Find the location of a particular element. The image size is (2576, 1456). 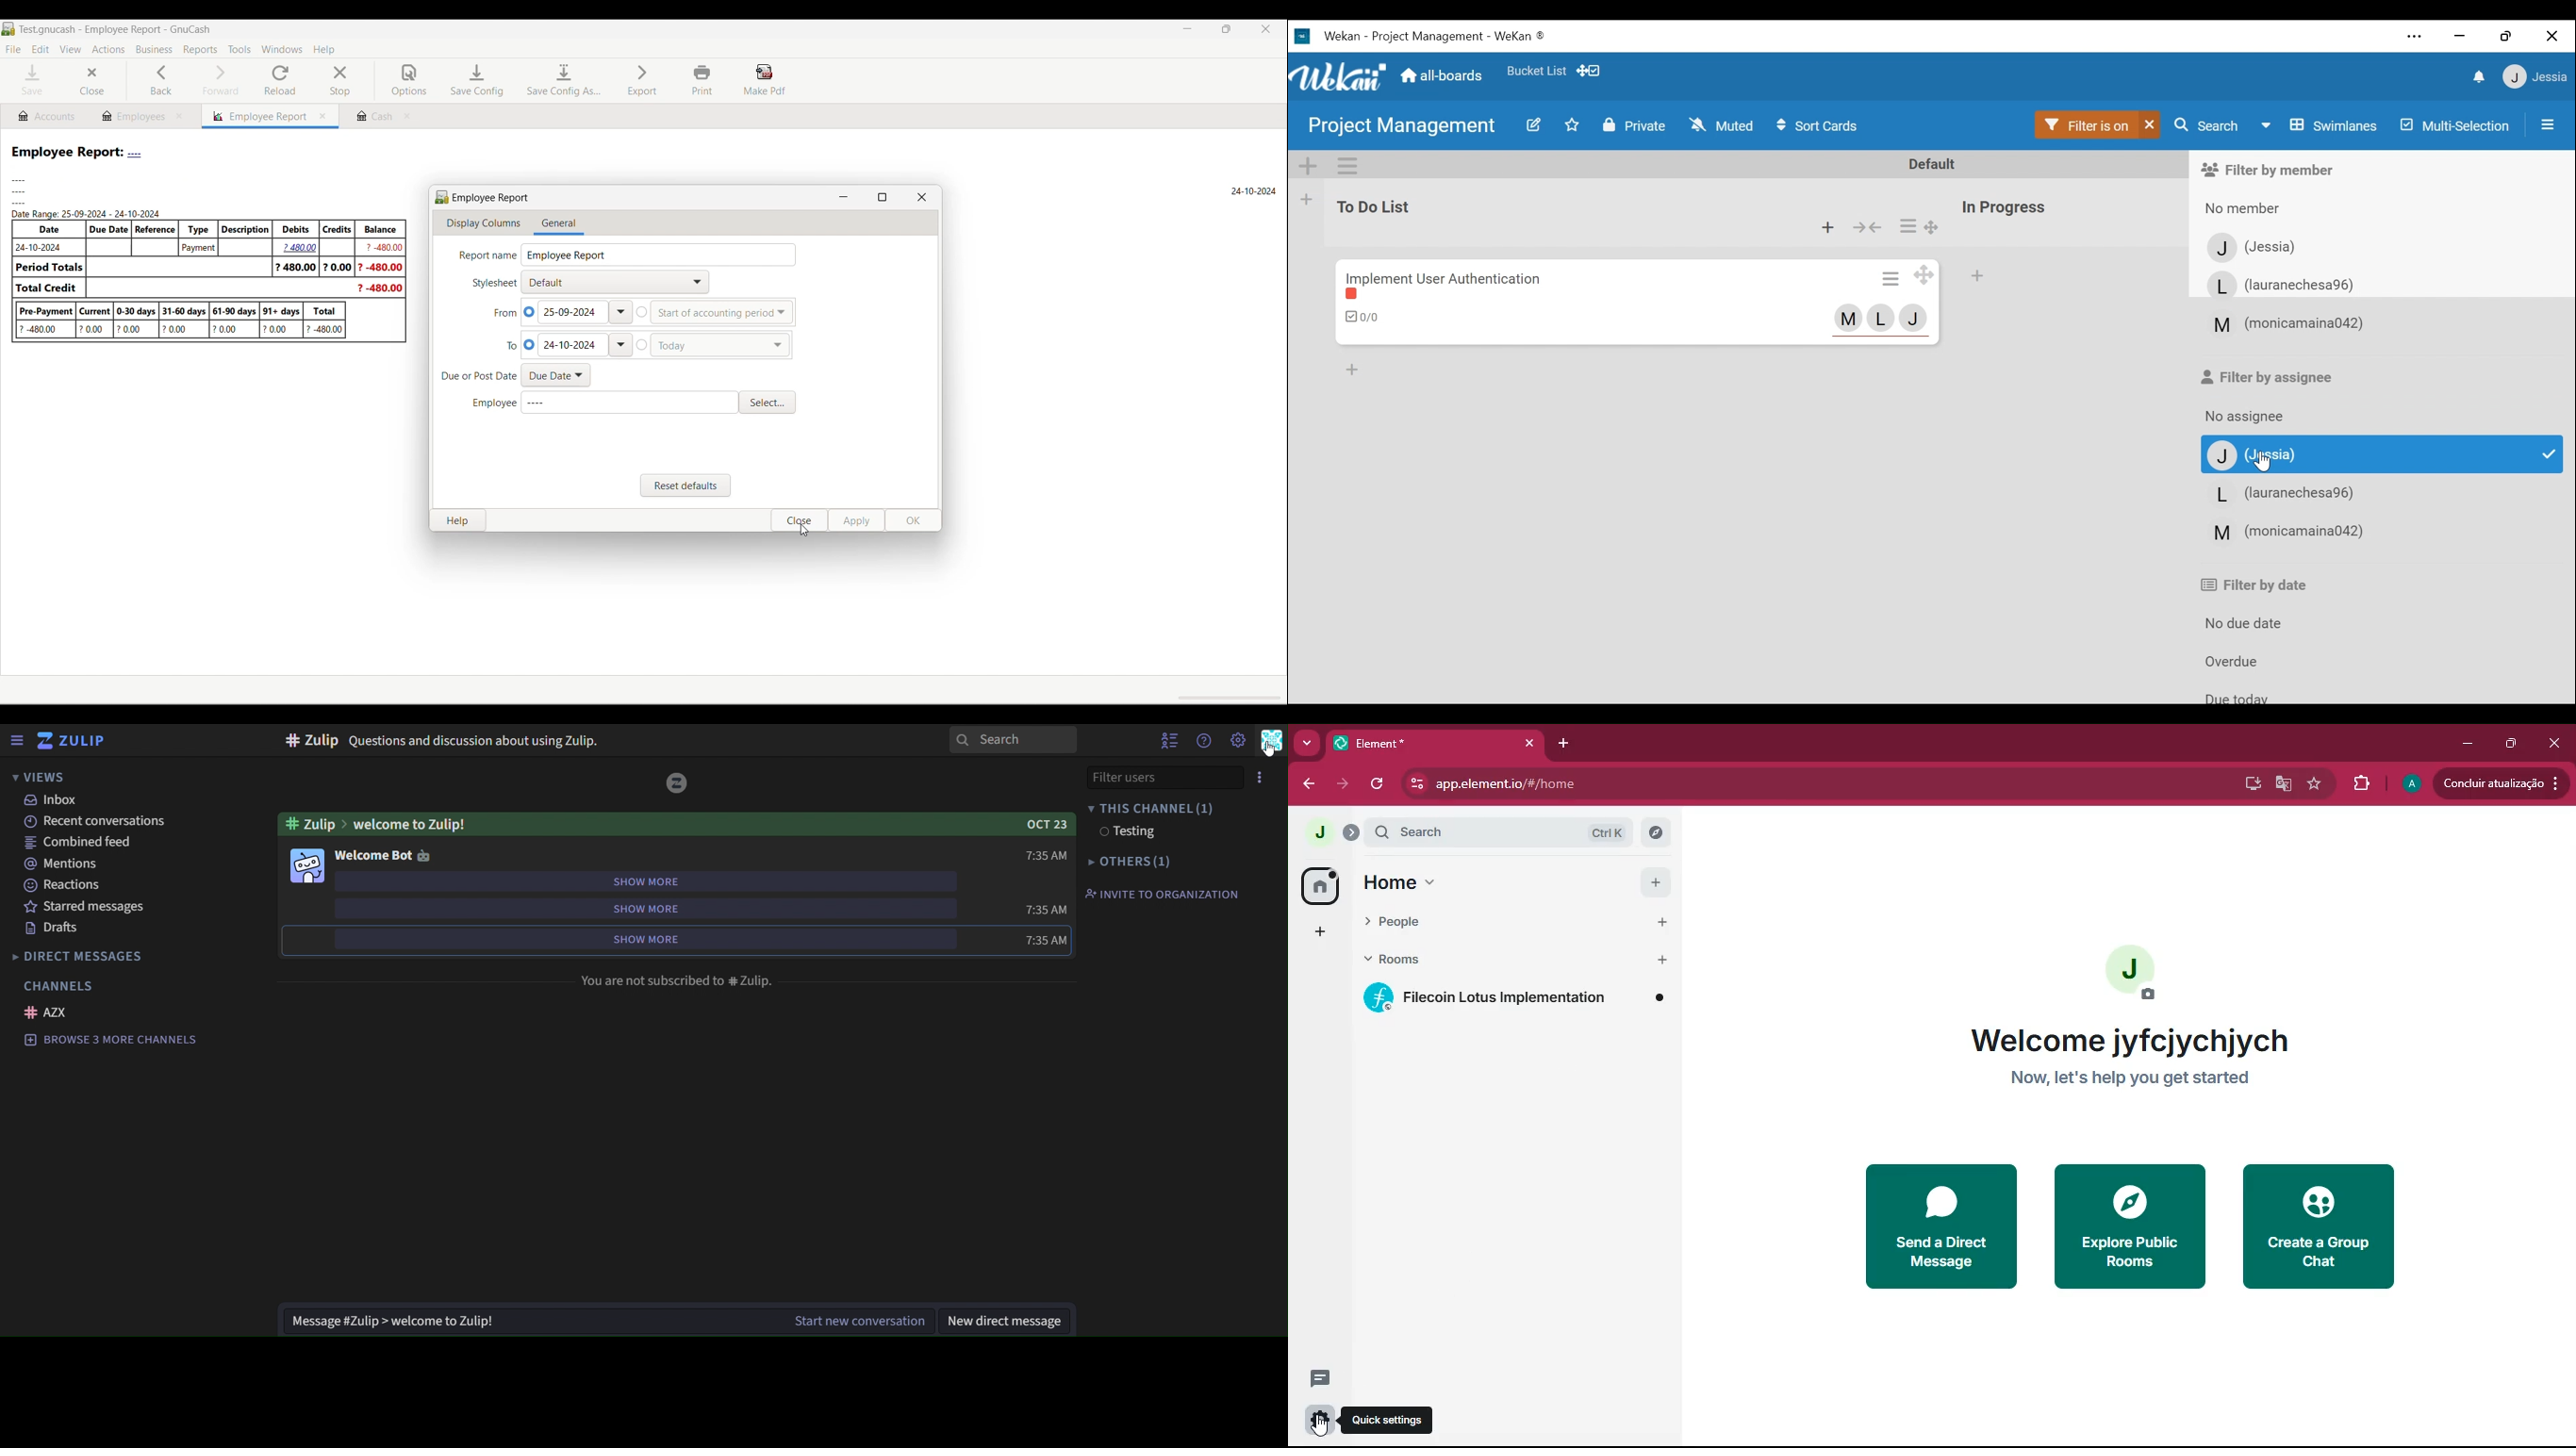

profile picture is located at coordinates (2134, 972).